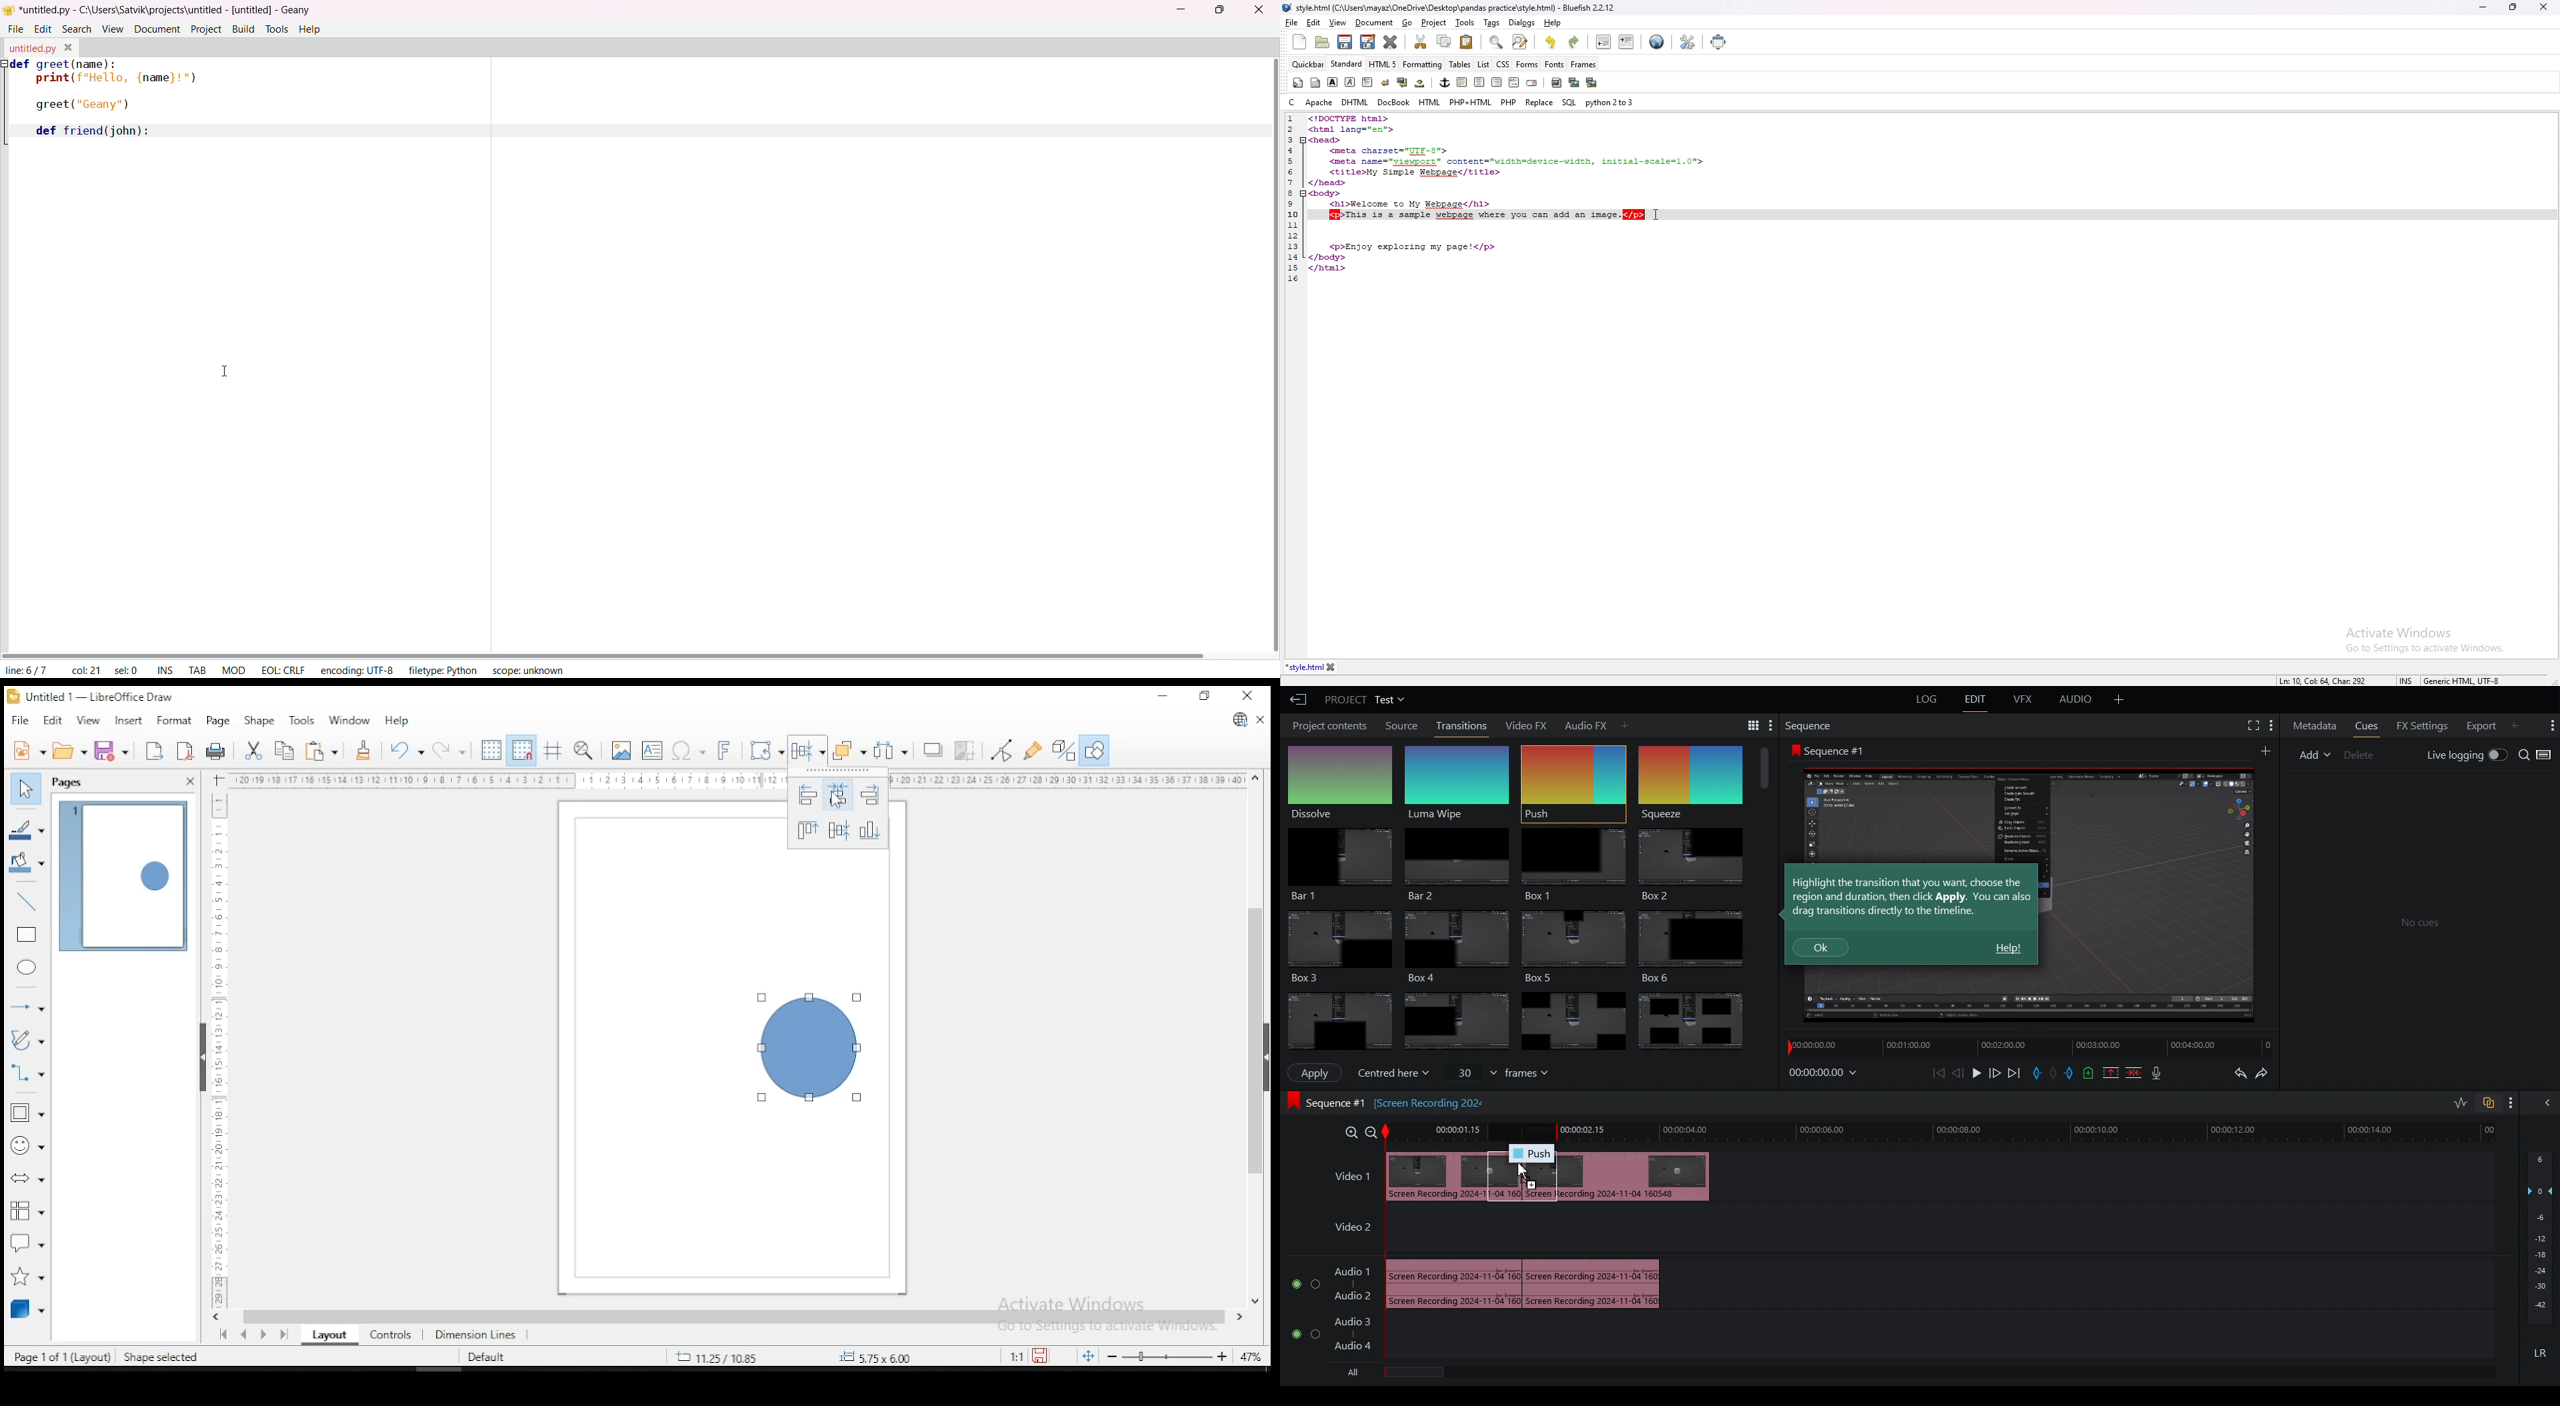 The image size is (2576, 1428). Describe the element at coordinates (2134, 1072) in the screenshot. I see `Delete/Cut` at that location.